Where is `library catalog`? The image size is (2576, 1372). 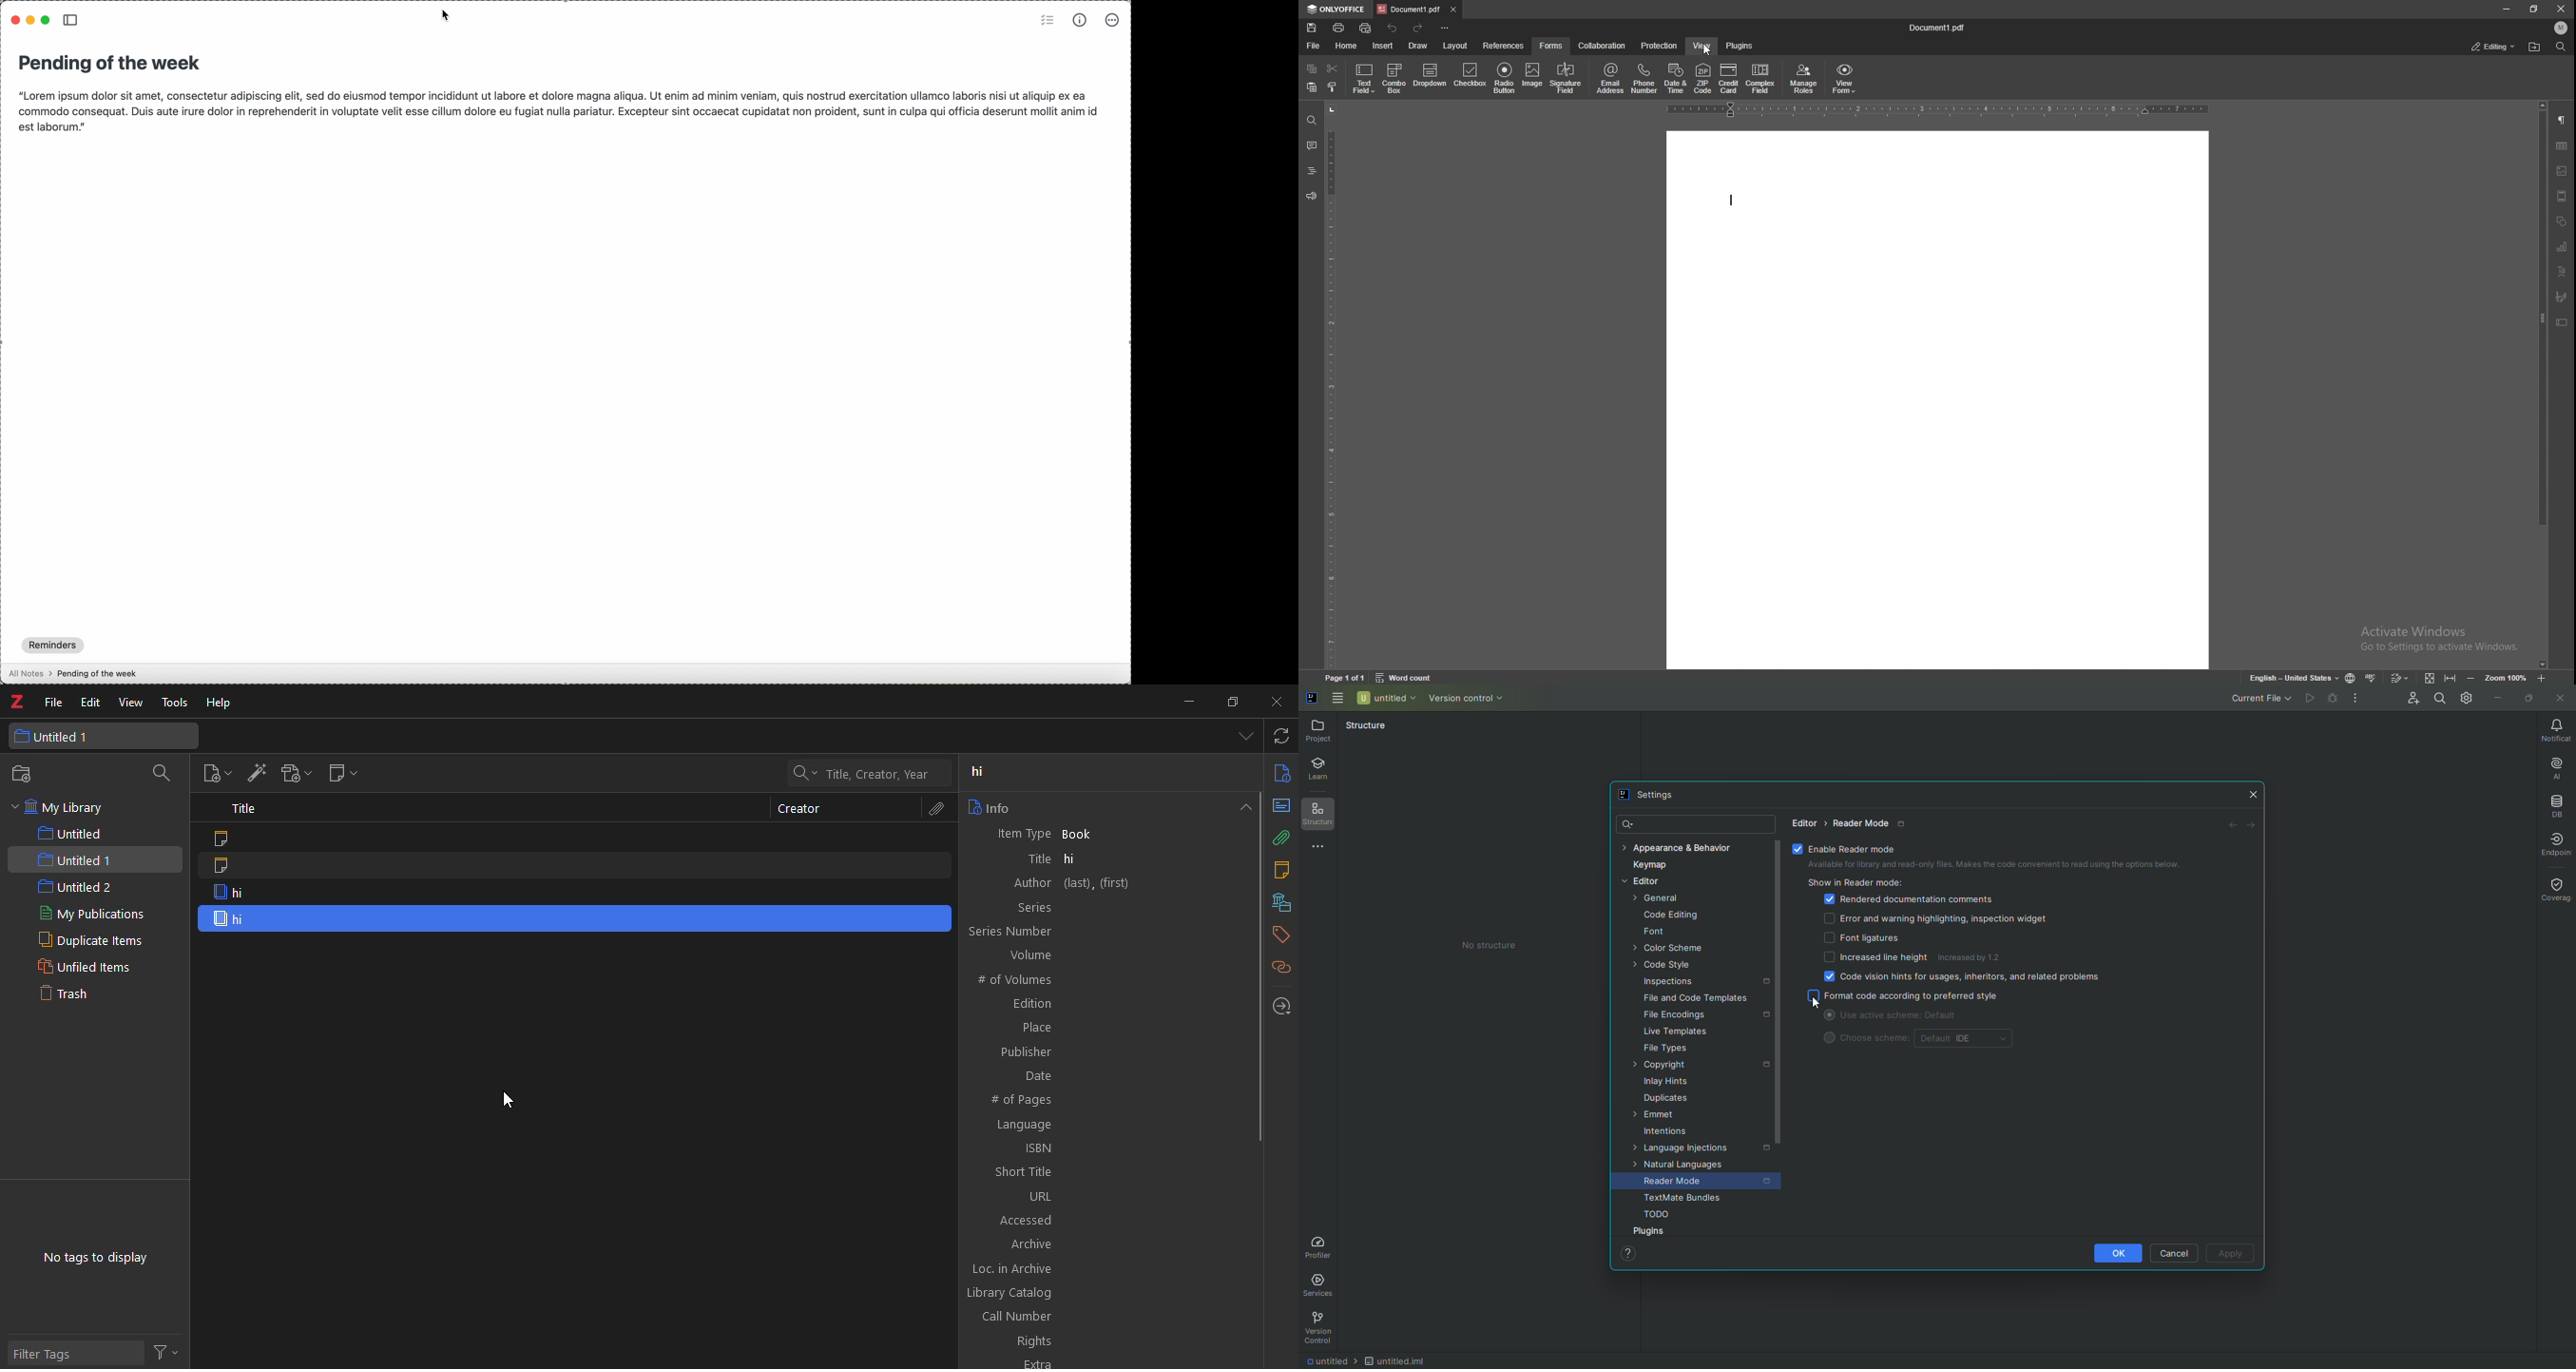
library catalog is located at coordinates (1011, 1292).